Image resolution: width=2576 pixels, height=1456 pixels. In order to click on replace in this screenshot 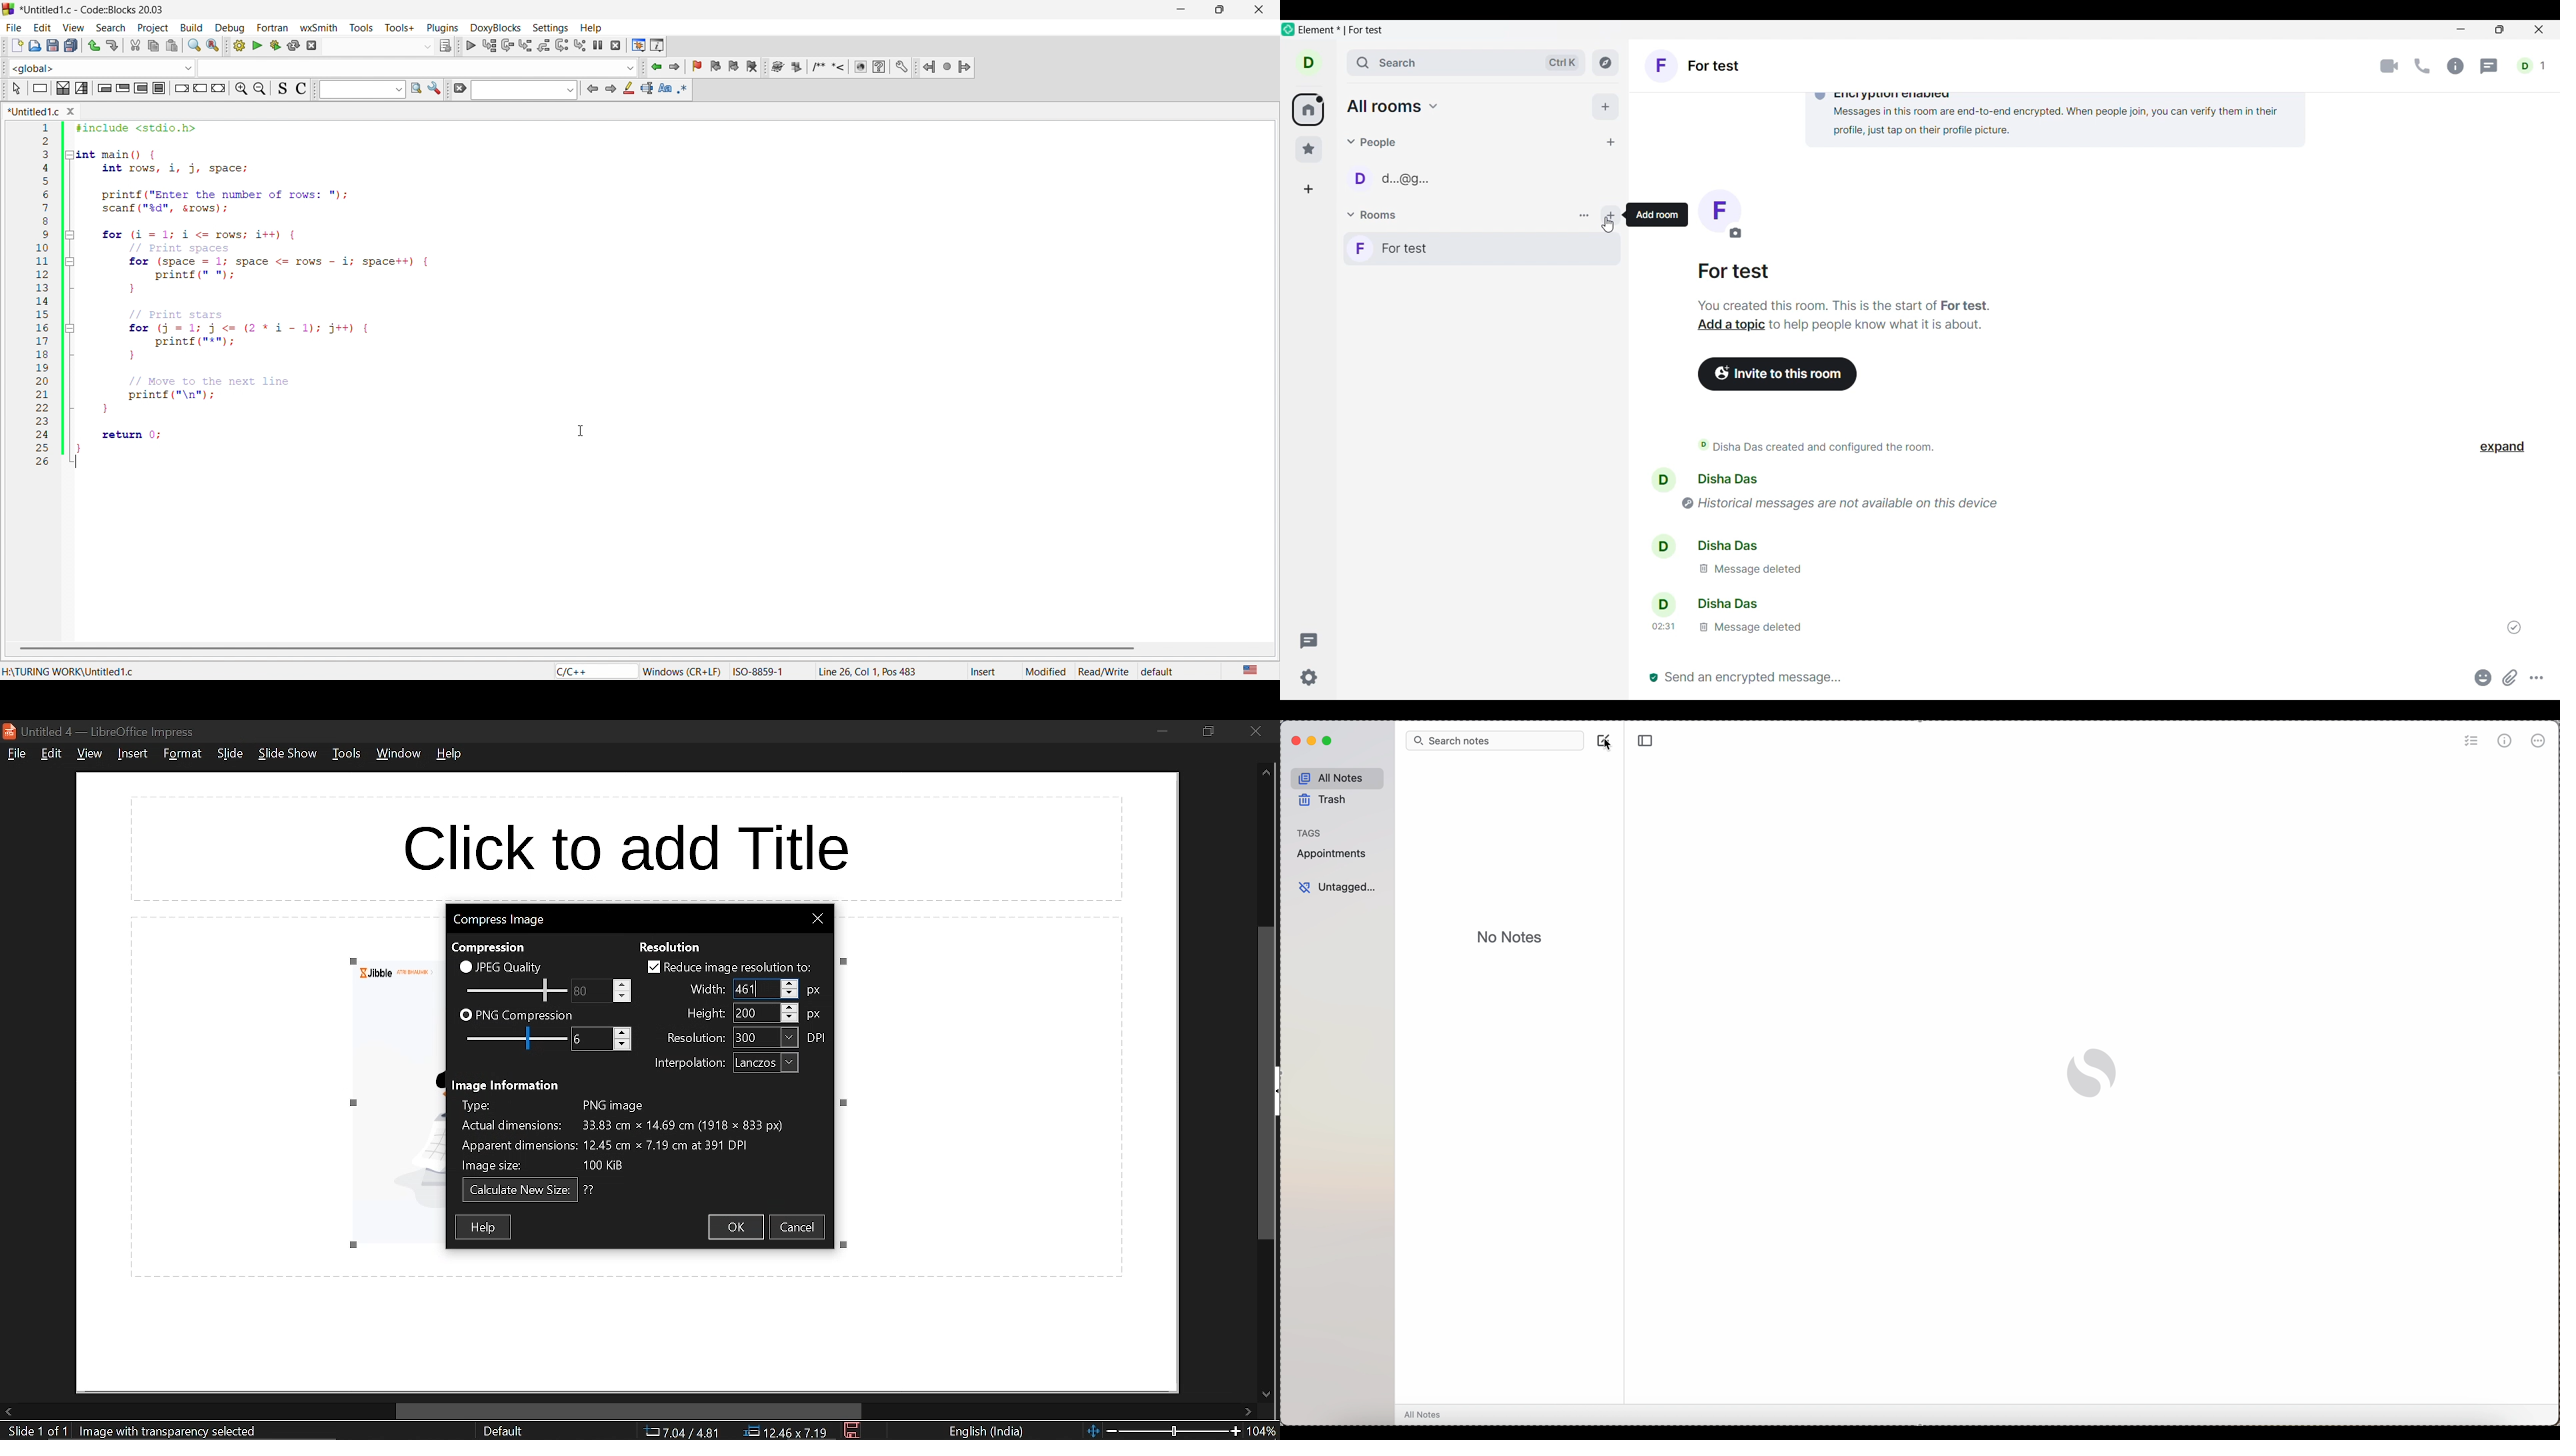, I will do `click(211, 44)`.